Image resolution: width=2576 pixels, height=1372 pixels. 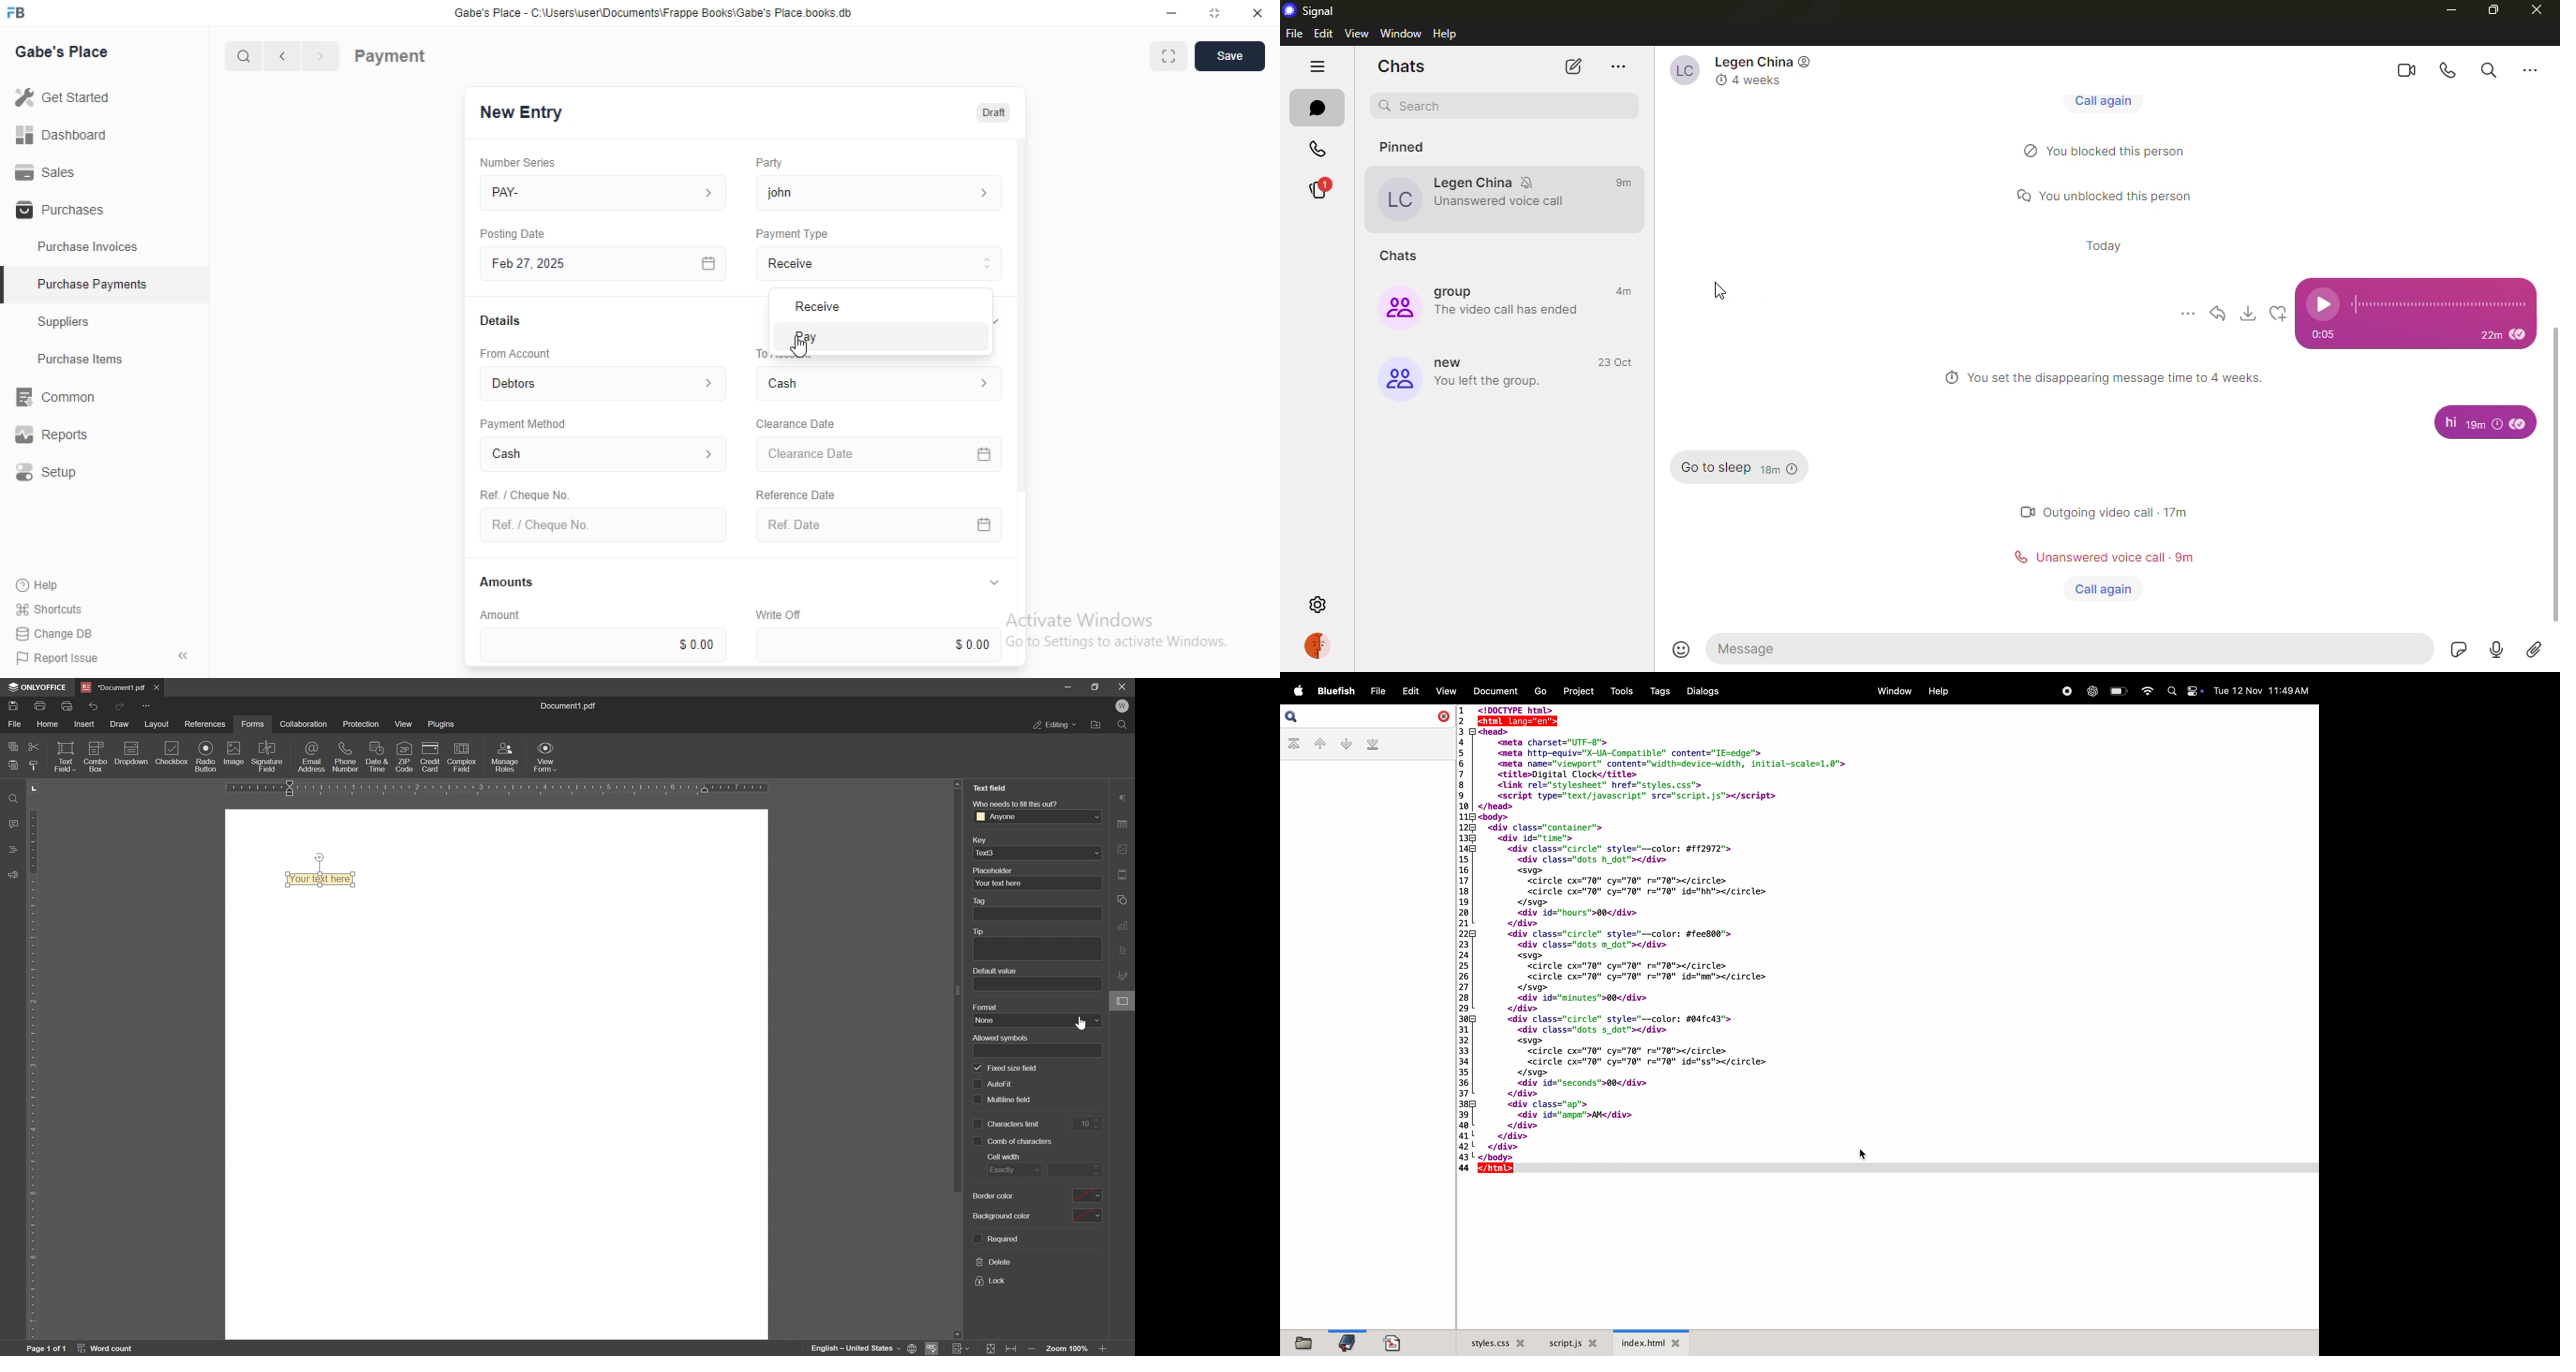 I want to click on settings, so click(x=1317, y=603).